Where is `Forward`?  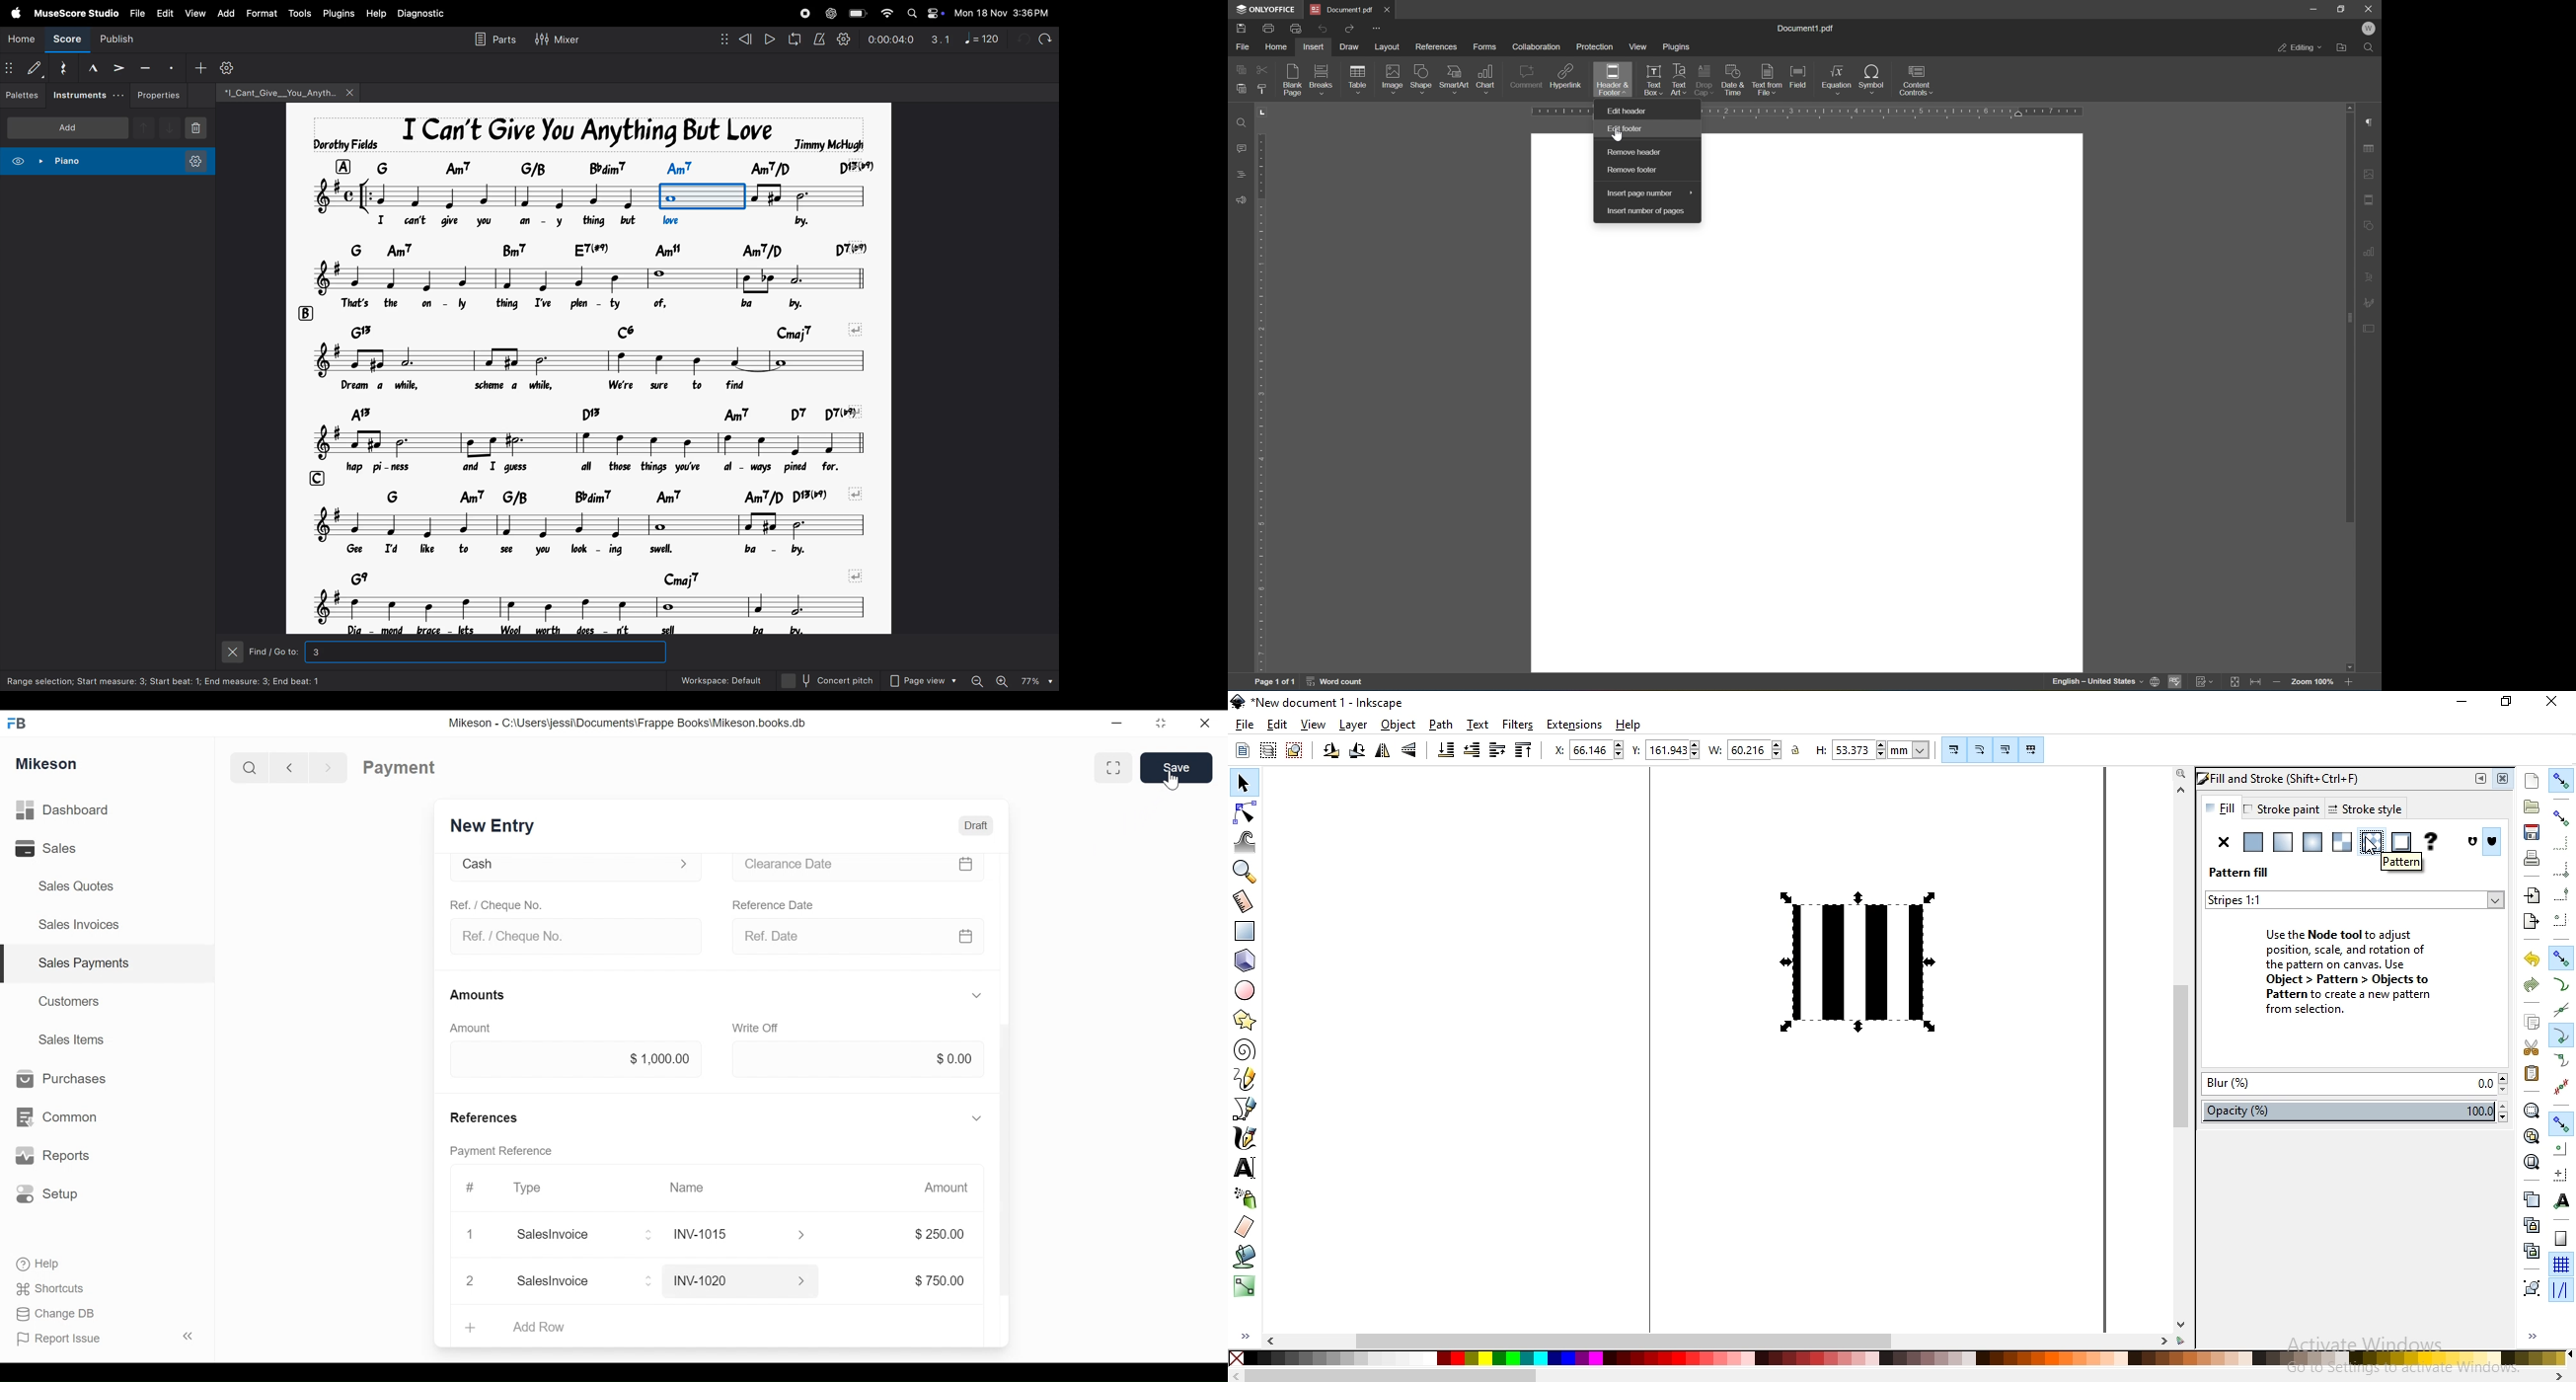 Forward is located at coordinates (333, 766).